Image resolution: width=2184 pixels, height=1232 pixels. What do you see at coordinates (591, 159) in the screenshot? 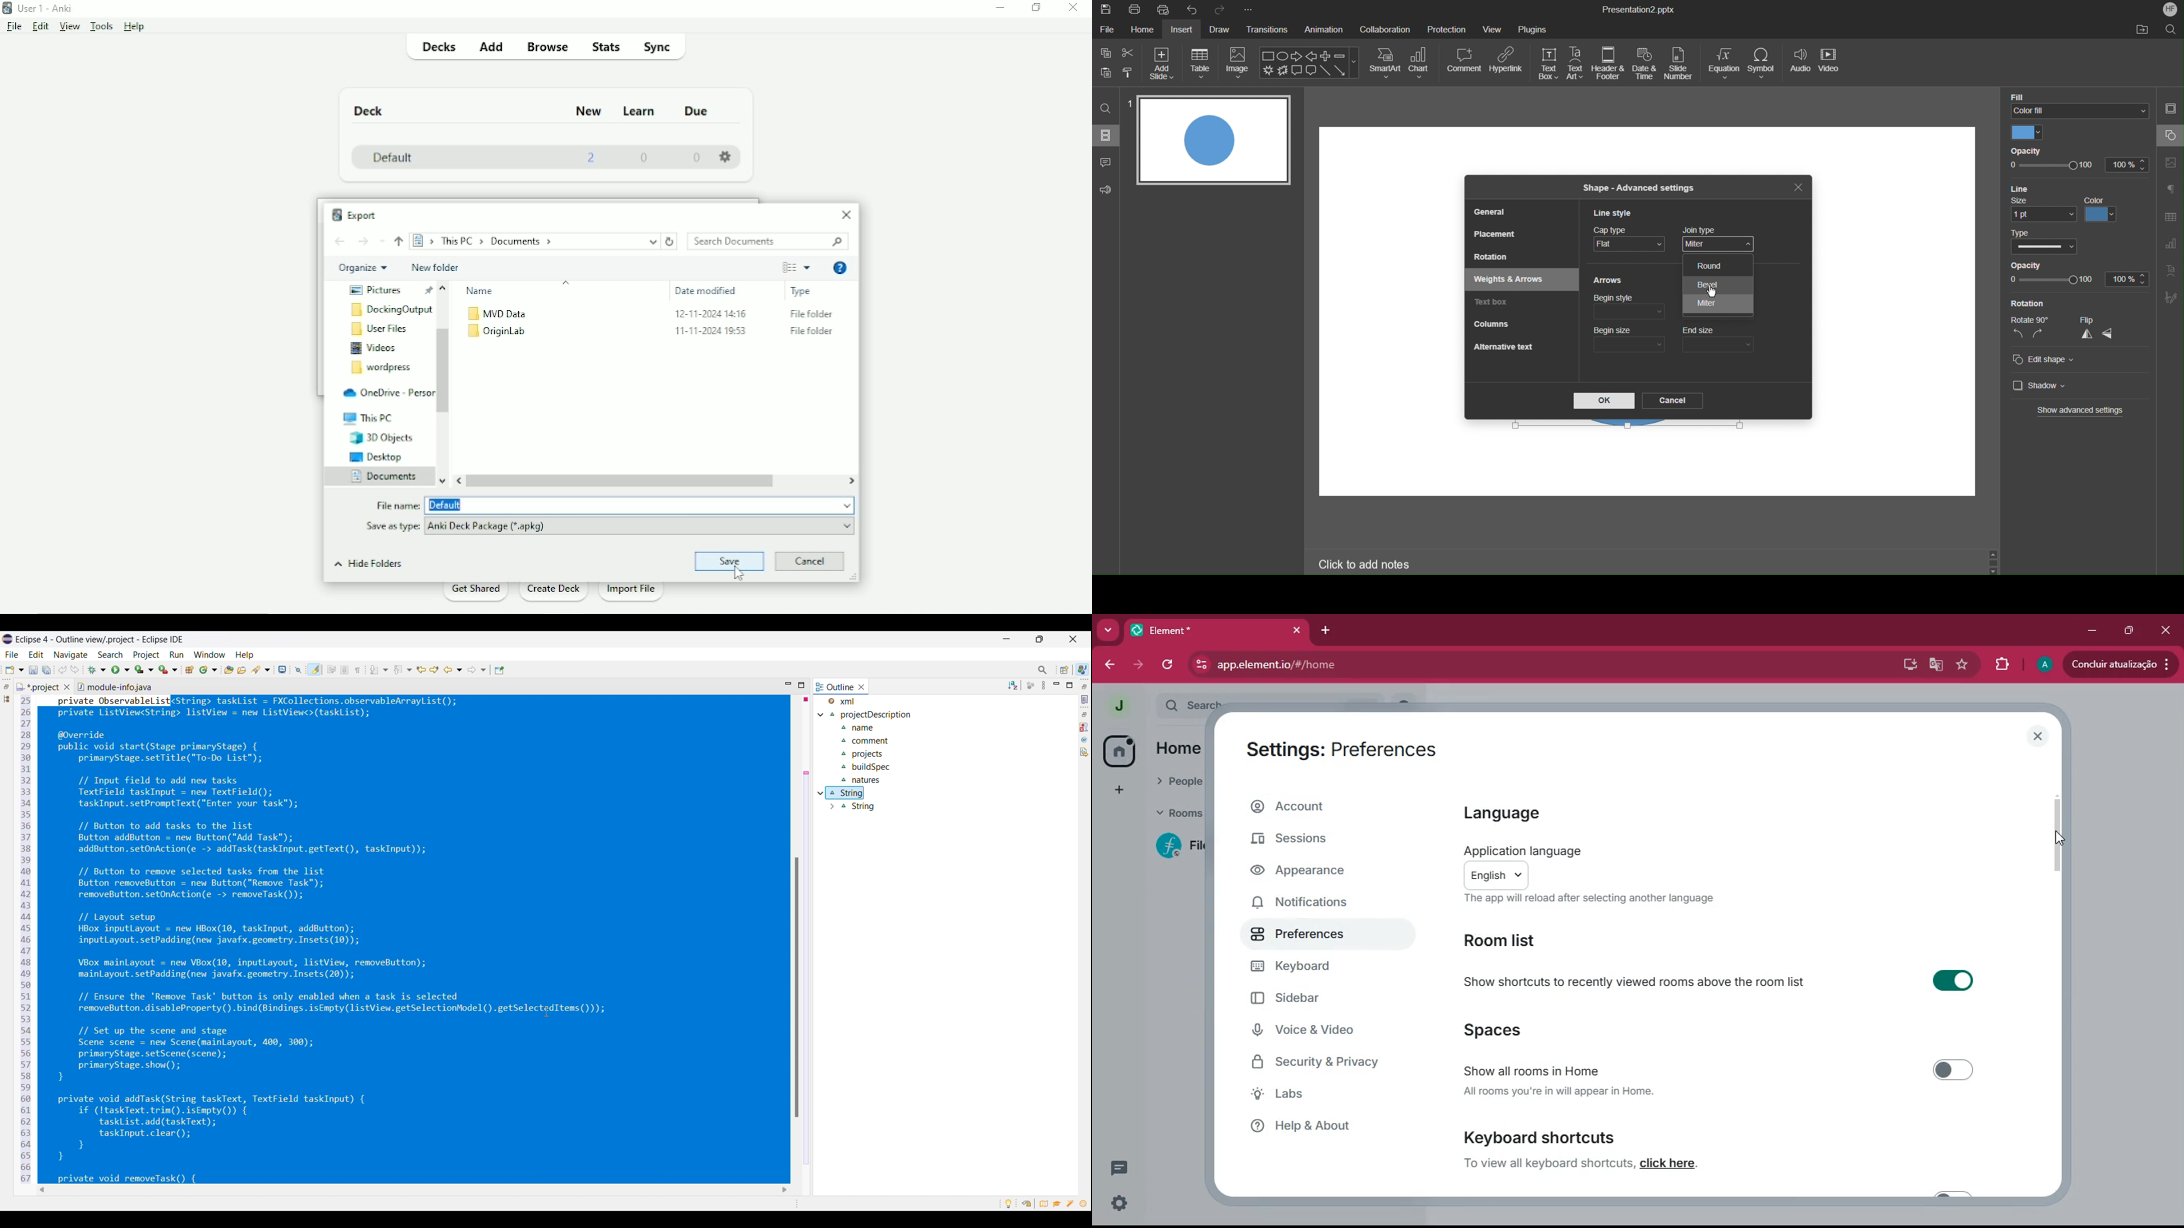
I see `2` at bounding box center [591, 159].